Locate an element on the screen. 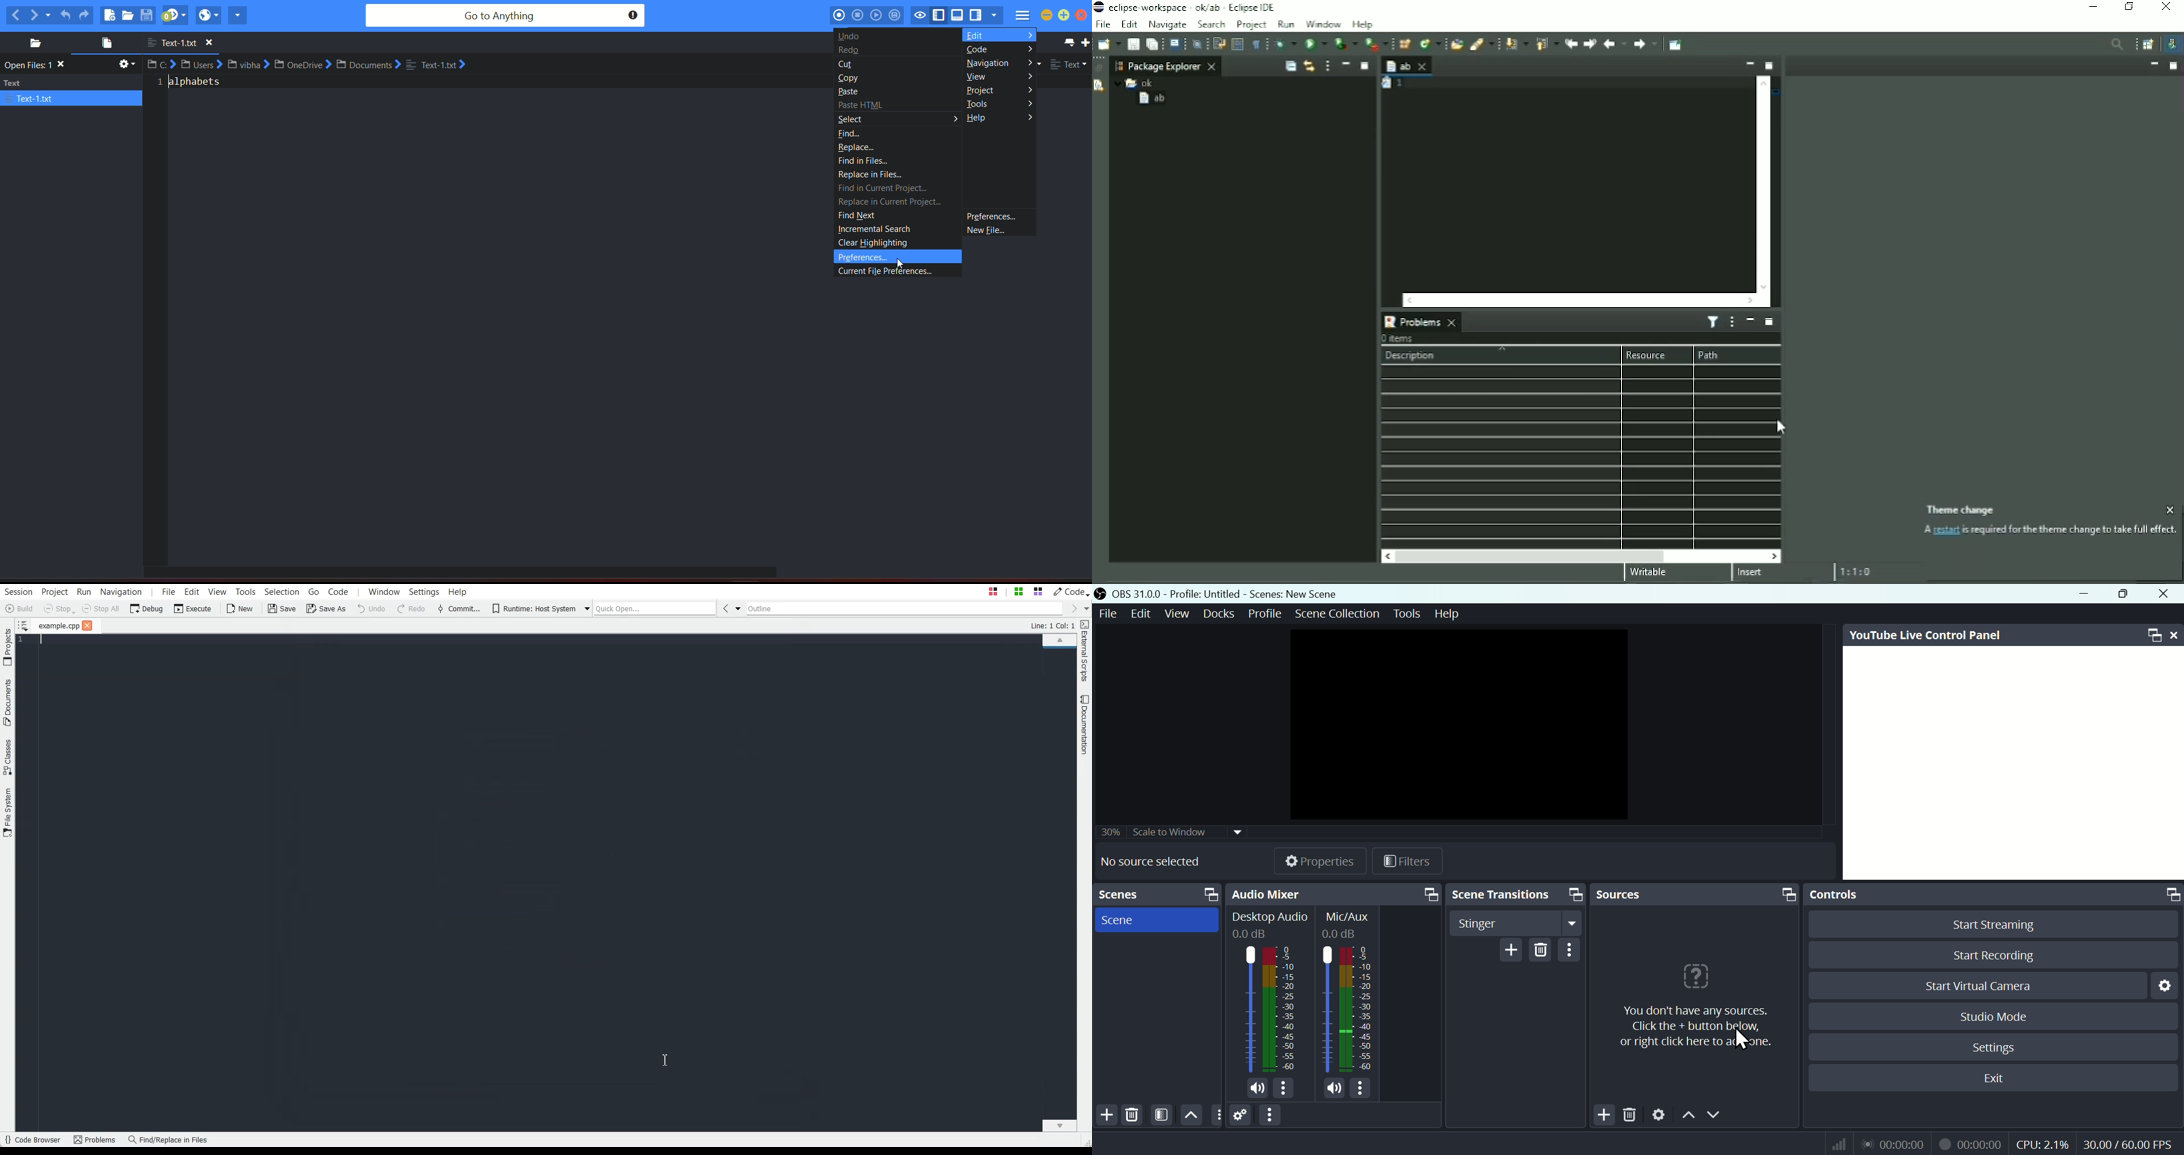  Maximize is located at coordinates (2150, 635).